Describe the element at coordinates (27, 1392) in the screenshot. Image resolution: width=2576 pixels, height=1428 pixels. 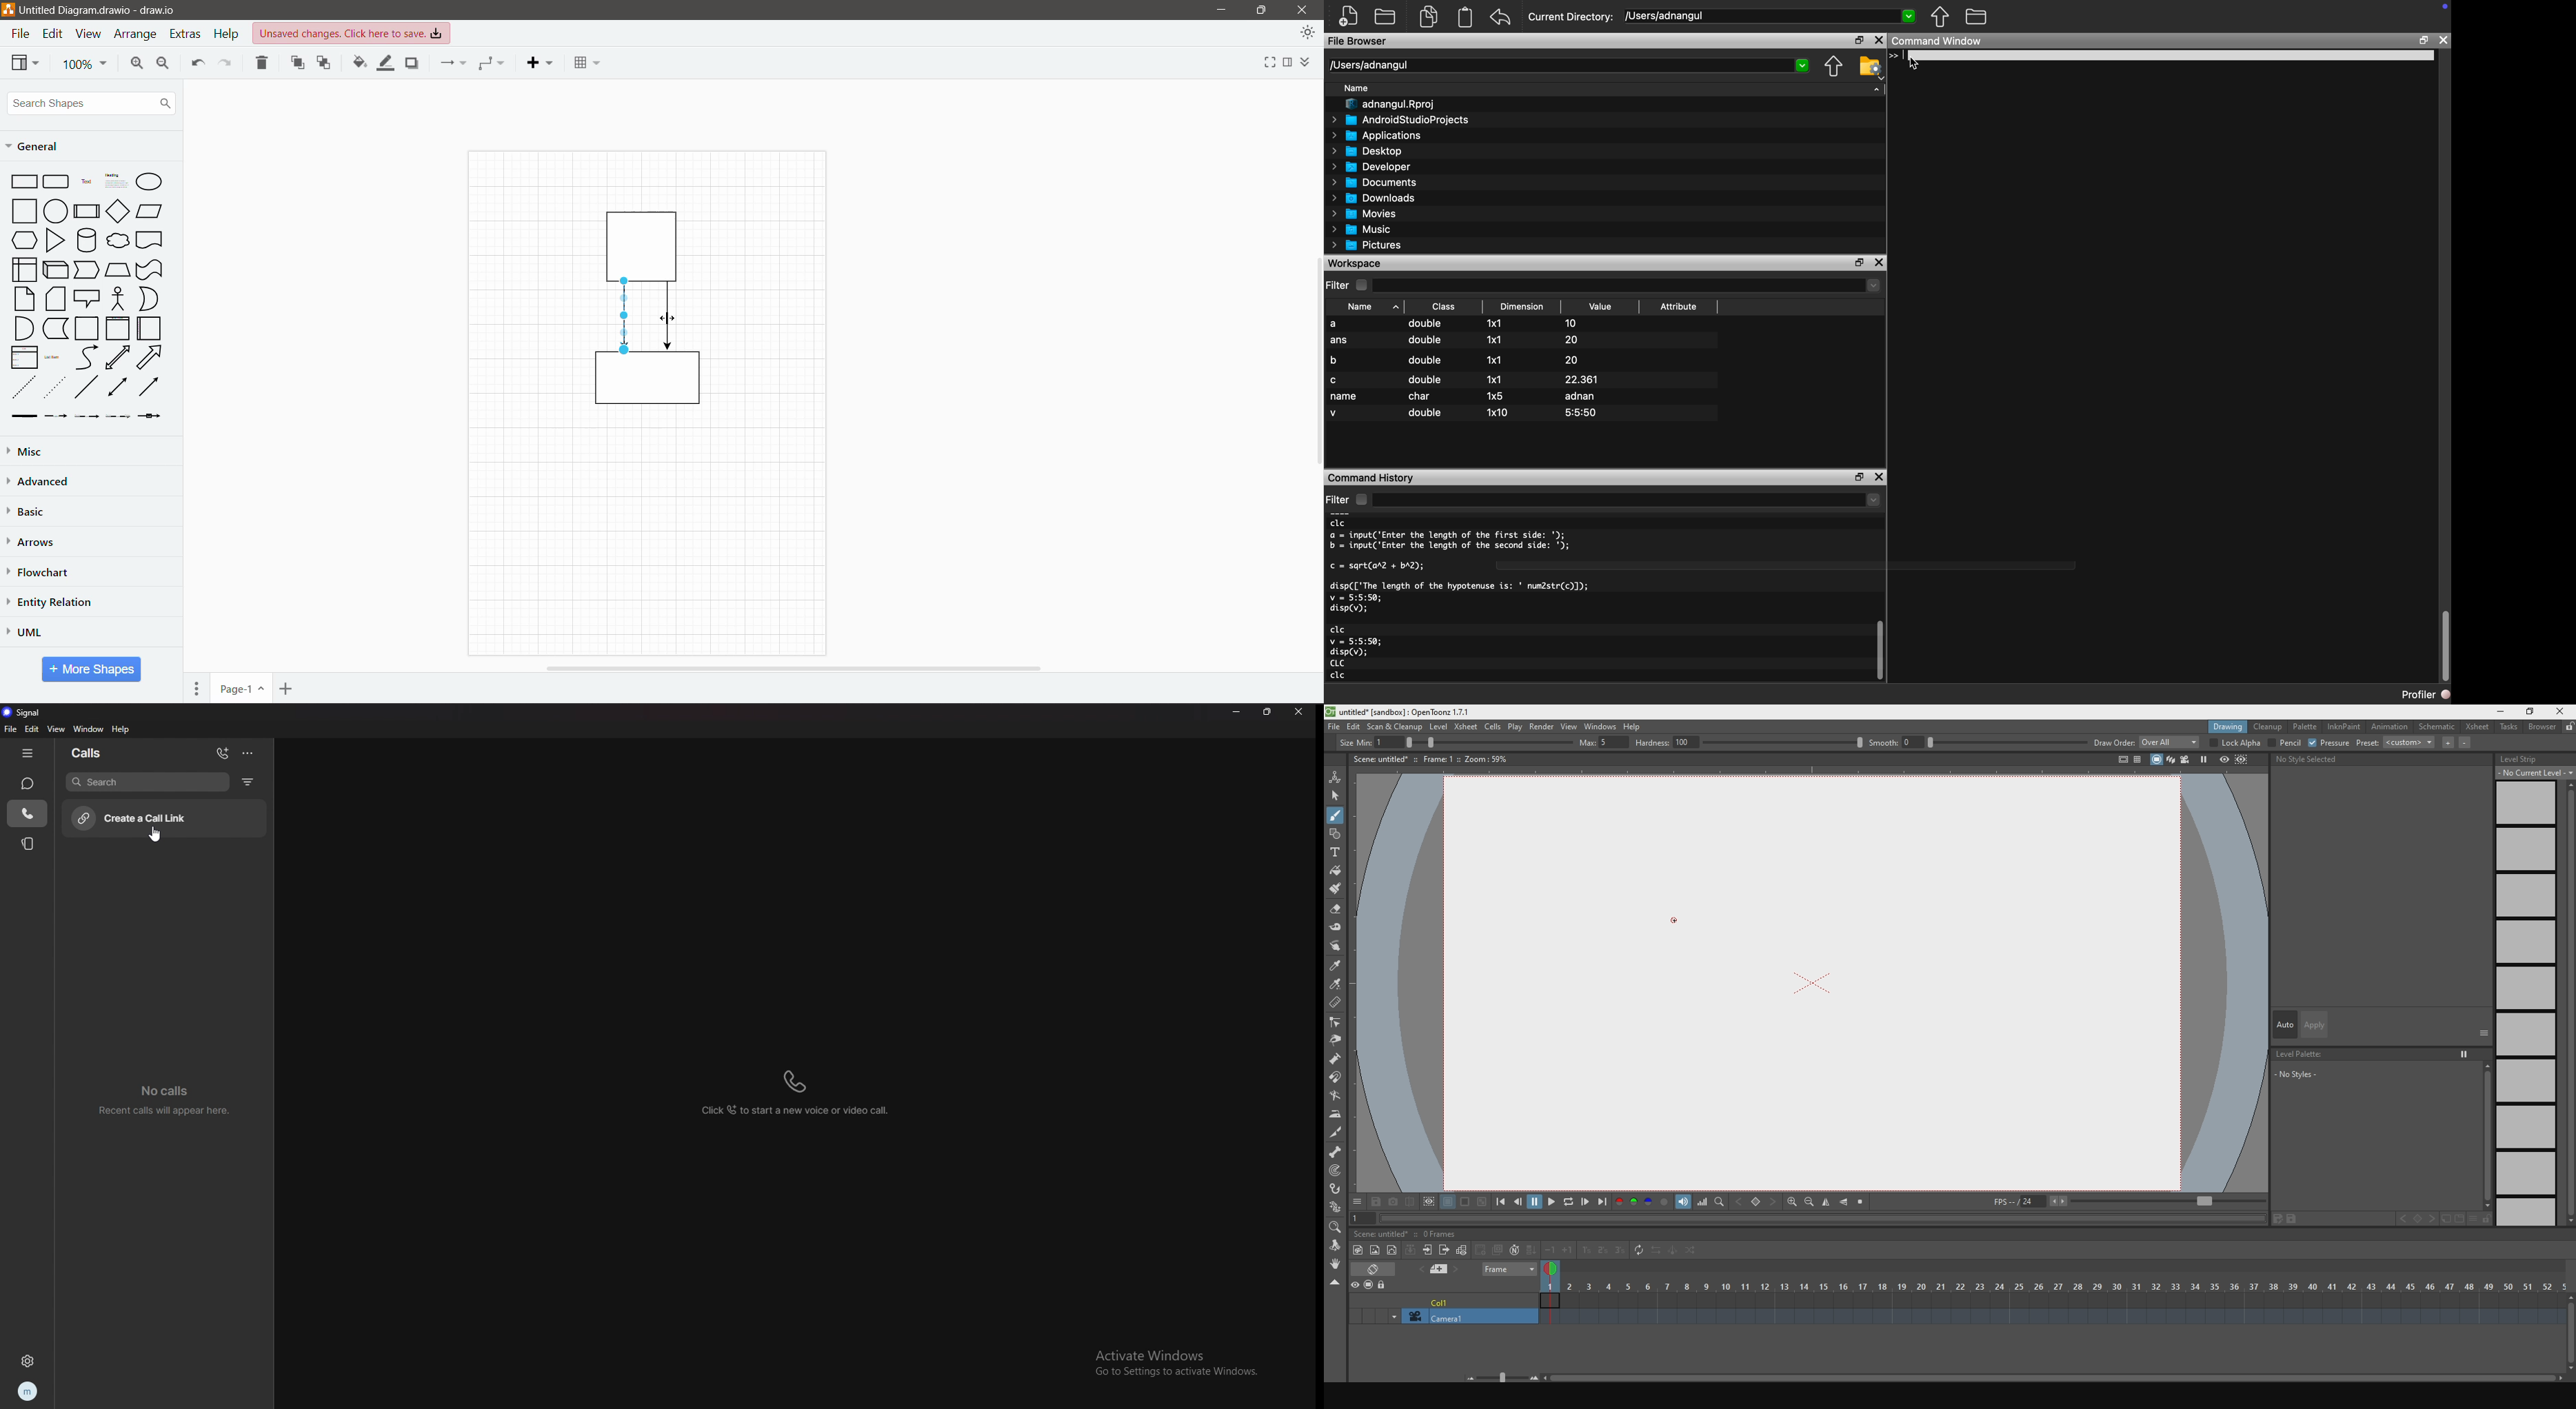
I see `profile` at that location.